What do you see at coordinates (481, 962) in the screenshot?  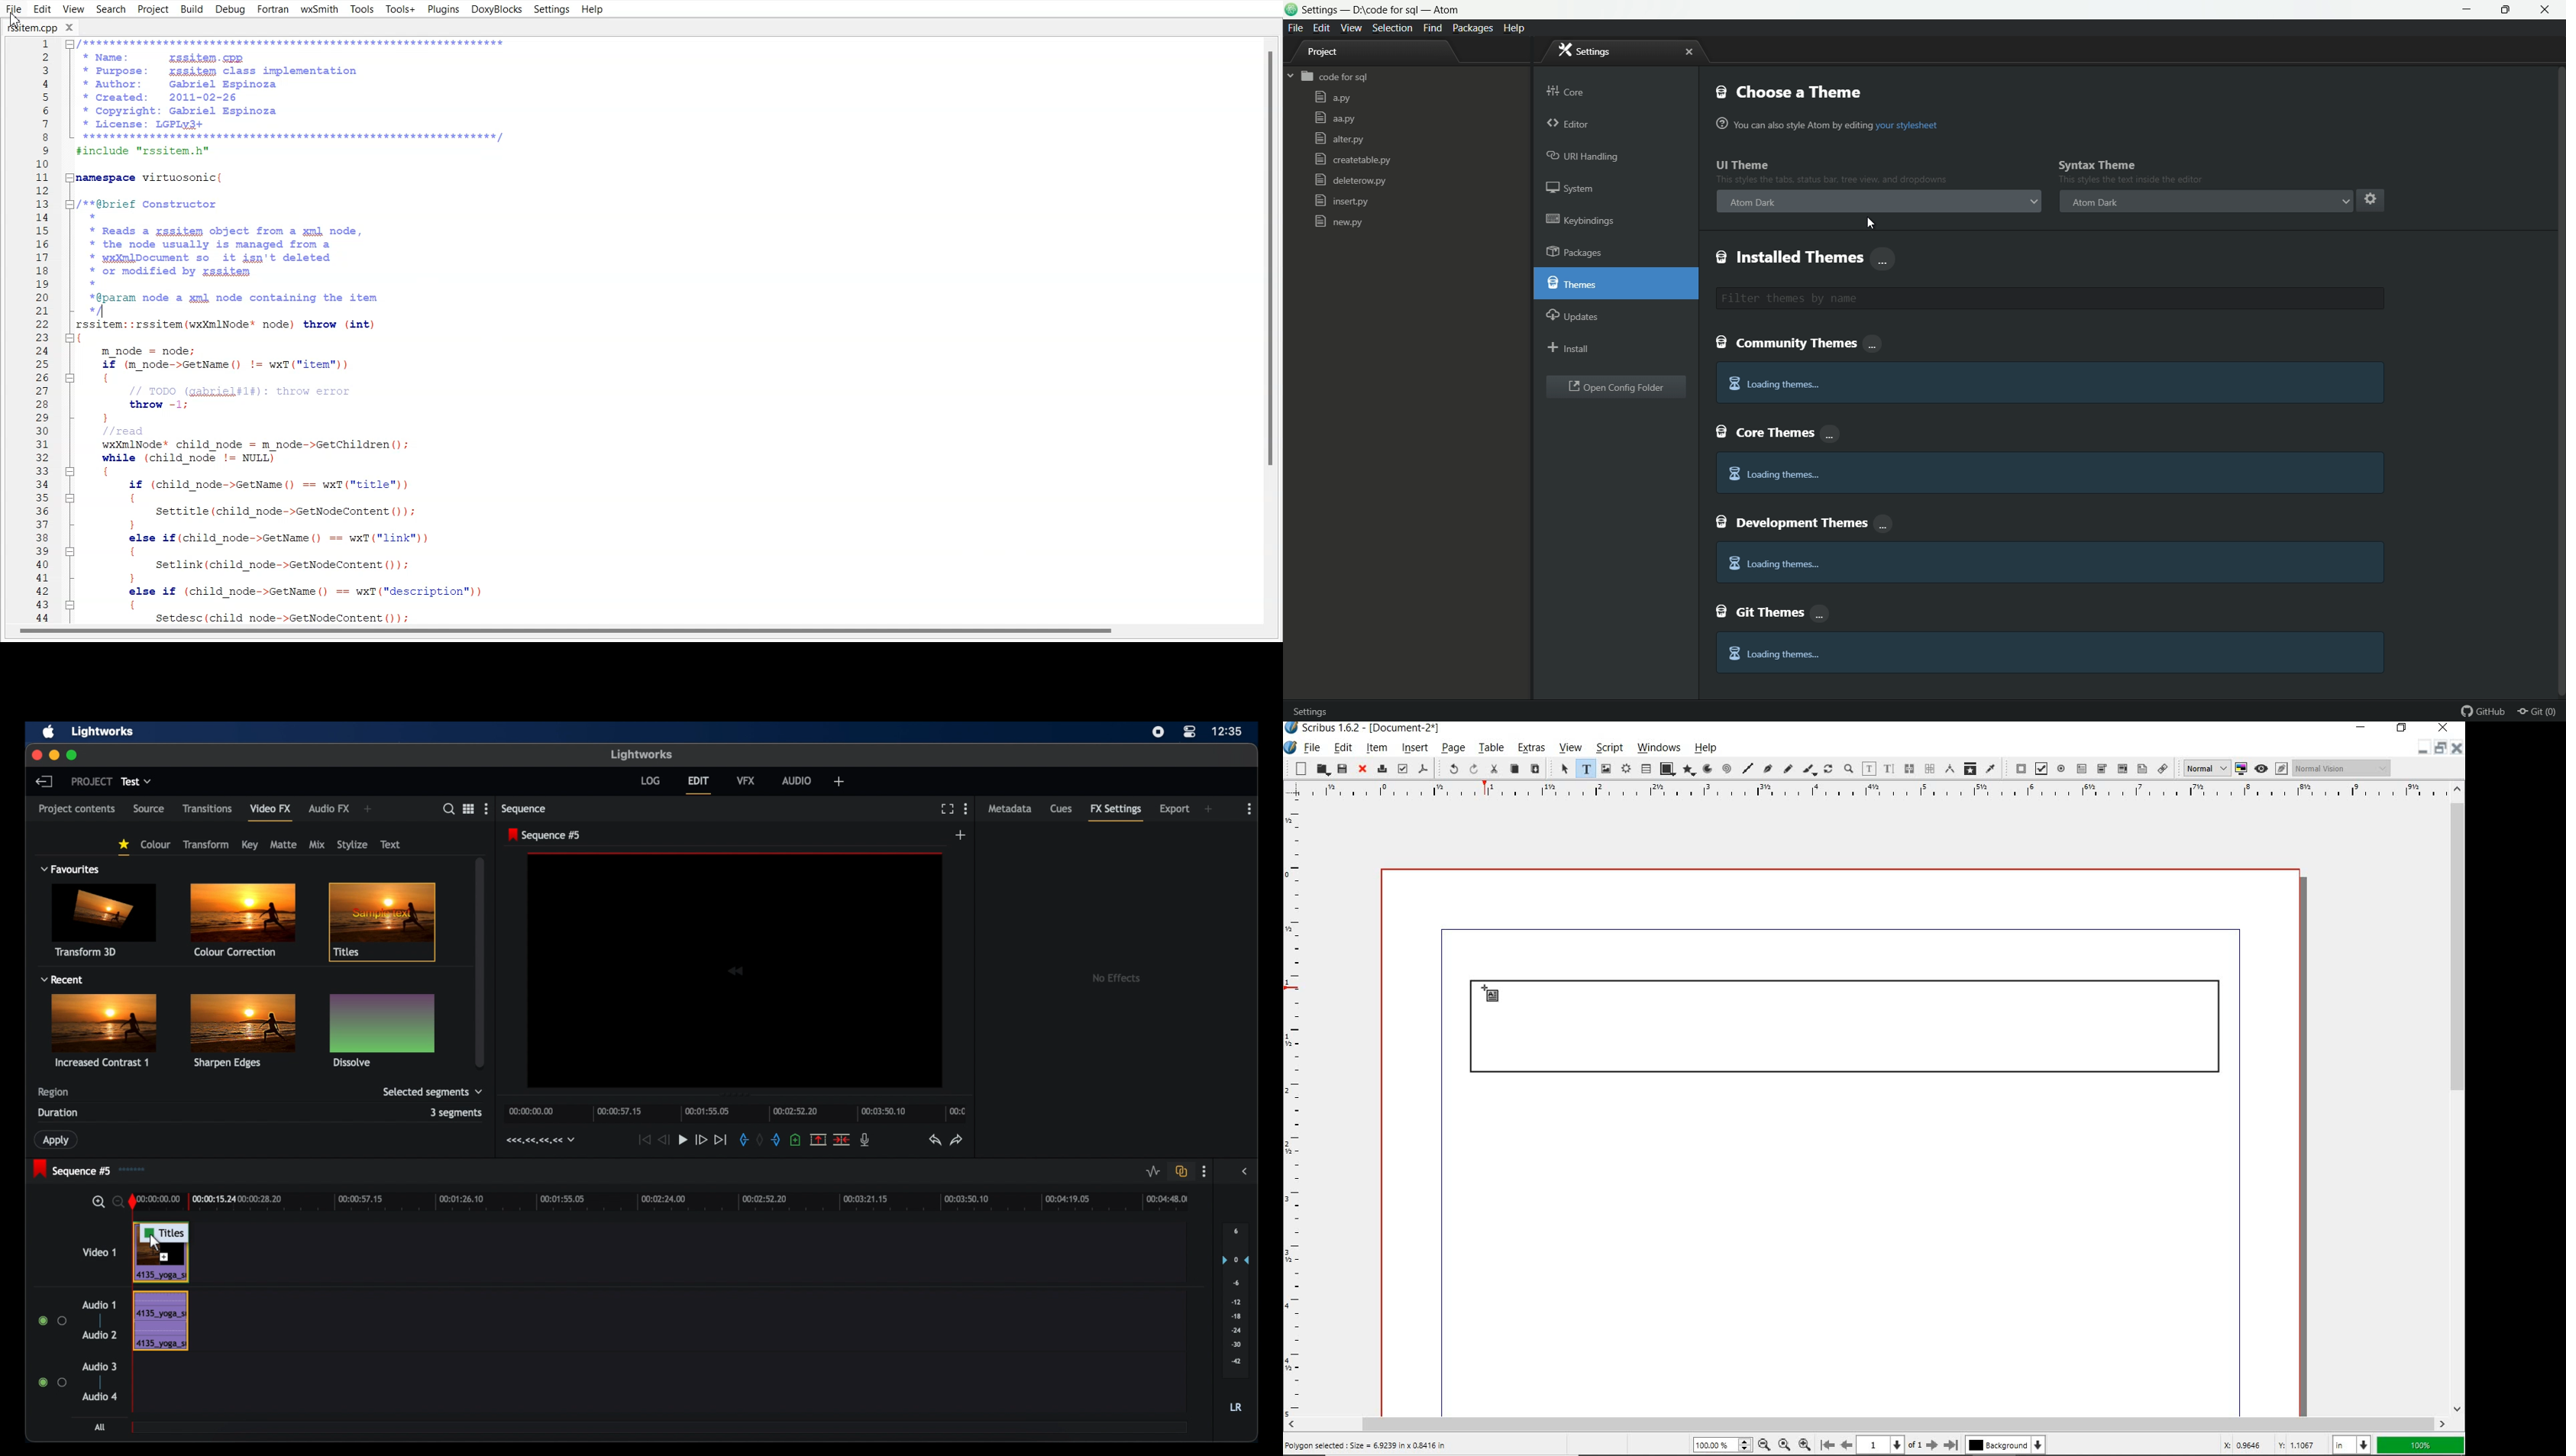 I see `scroll box` at bounding box center [481, 962].